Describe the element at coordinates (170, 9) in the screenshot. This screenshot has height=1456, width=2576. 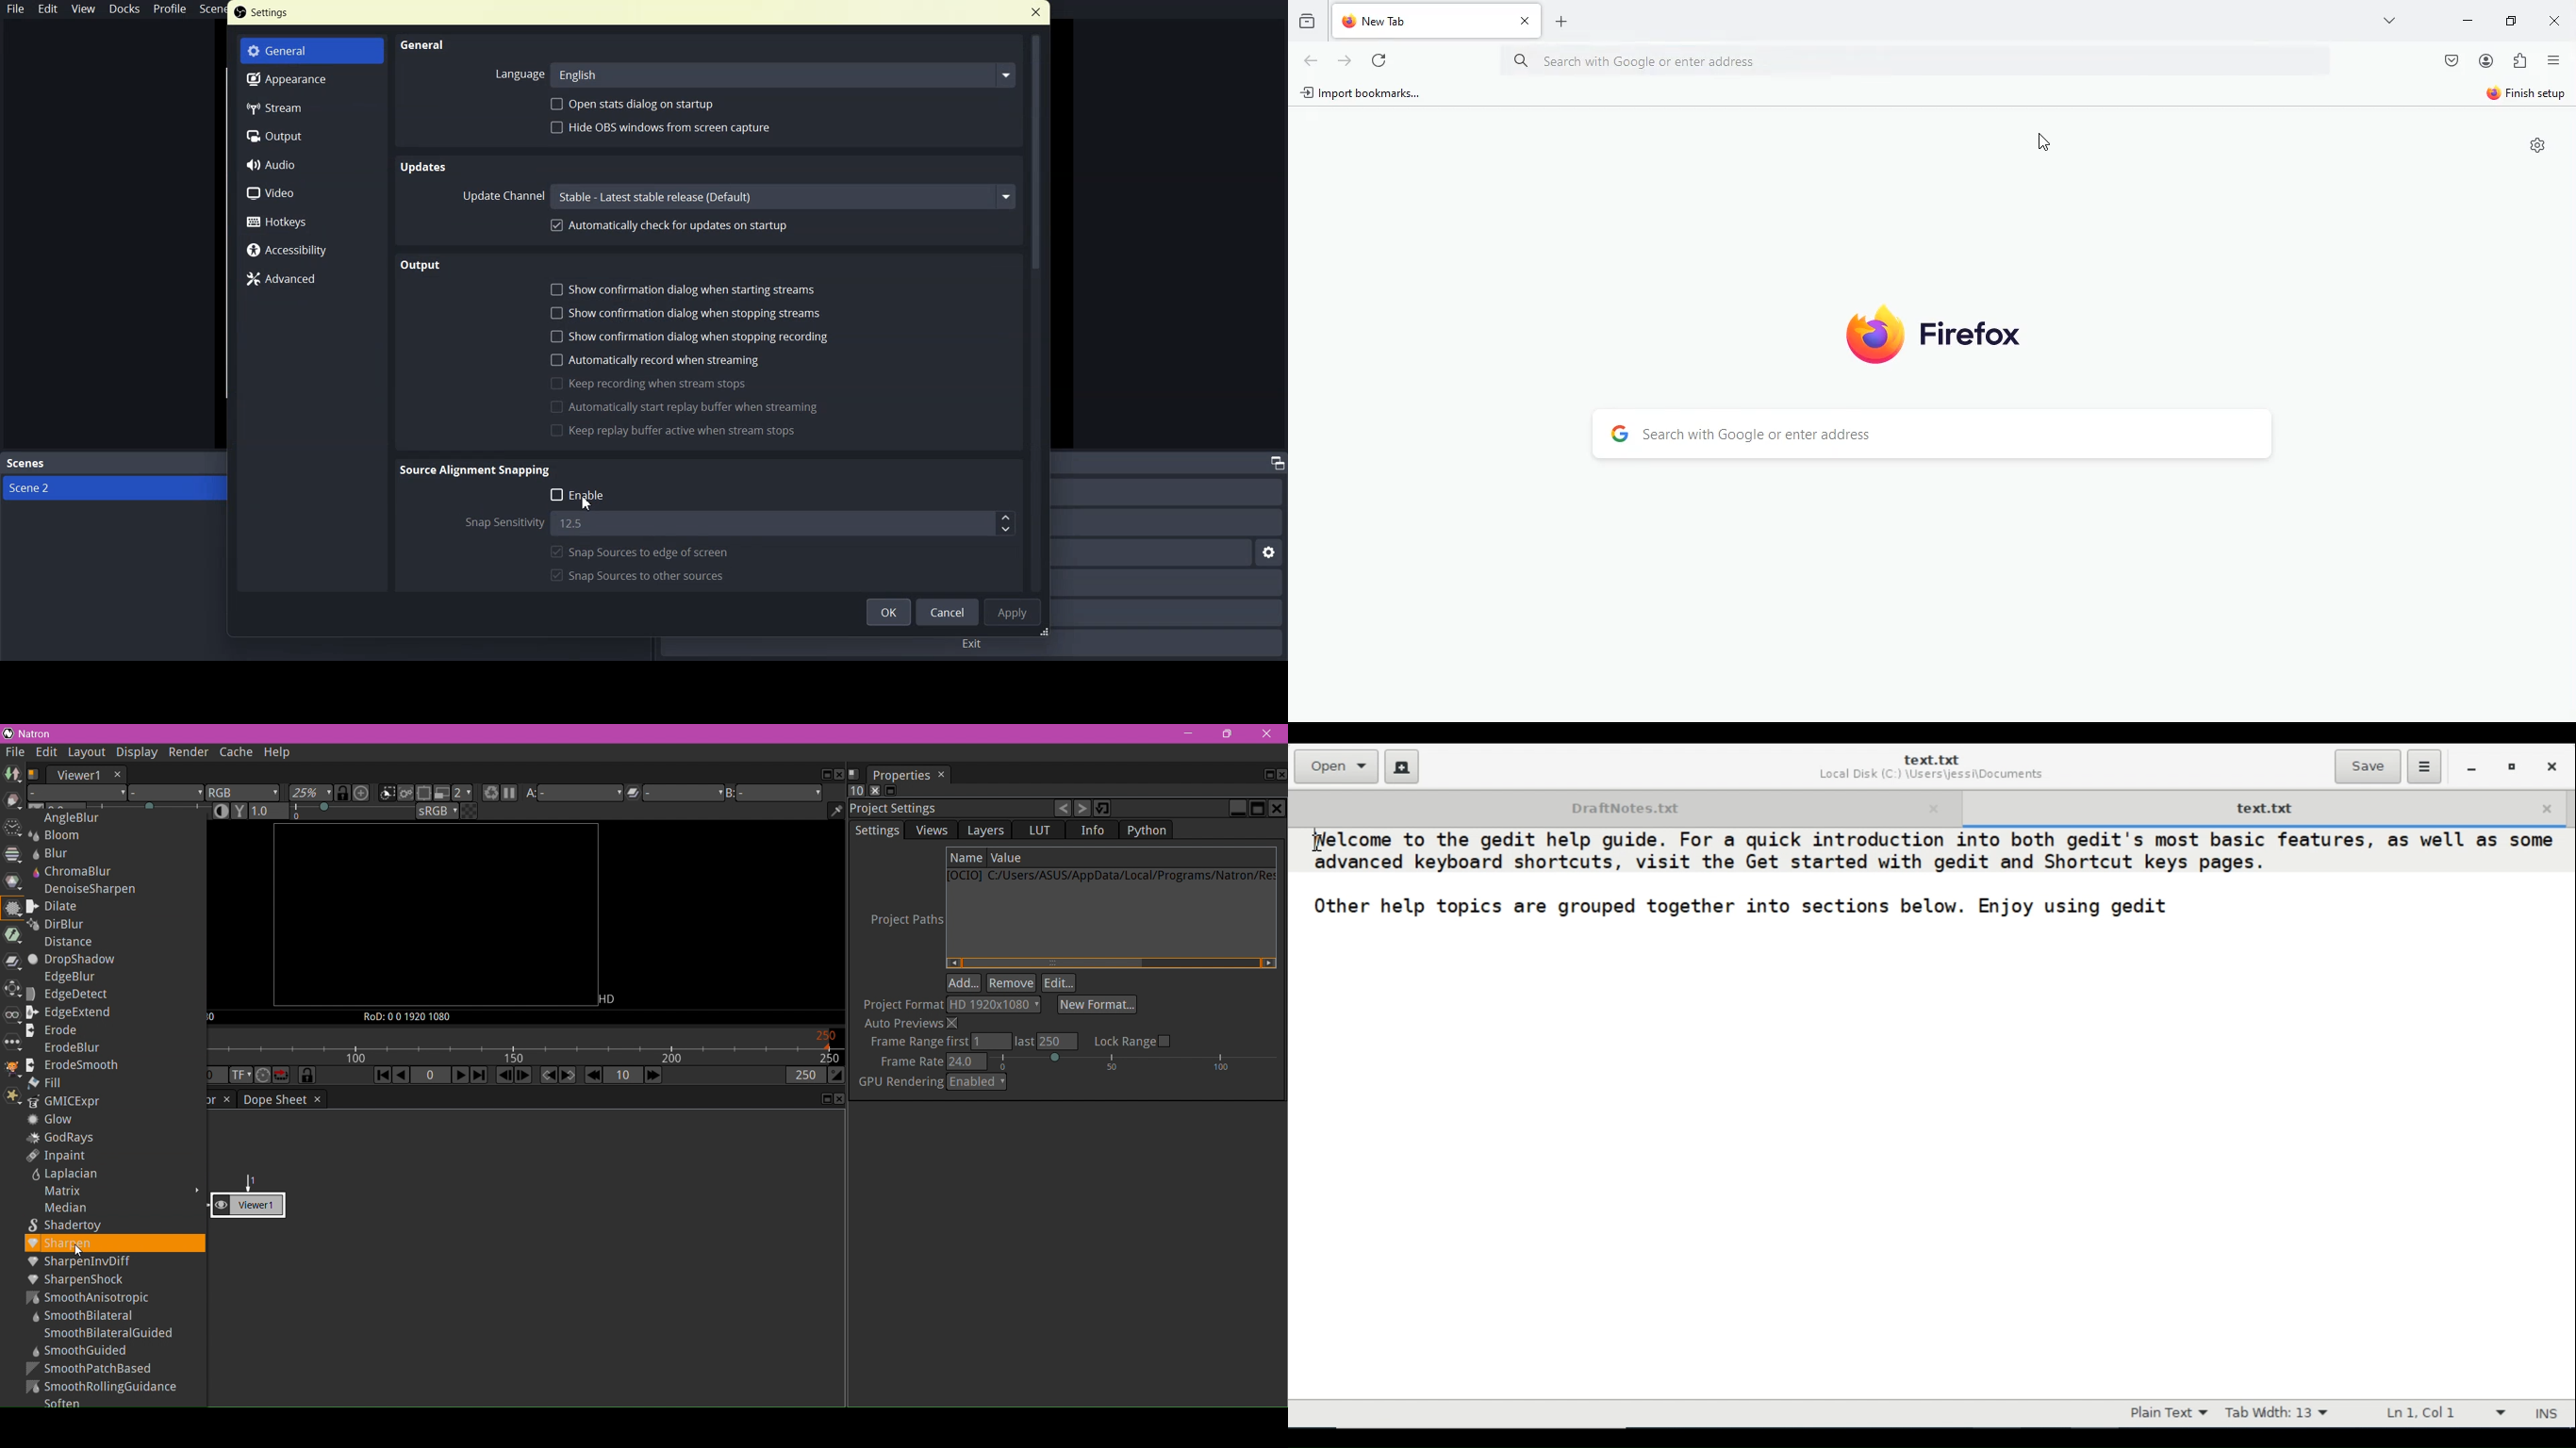
I see `Profile` at that location.